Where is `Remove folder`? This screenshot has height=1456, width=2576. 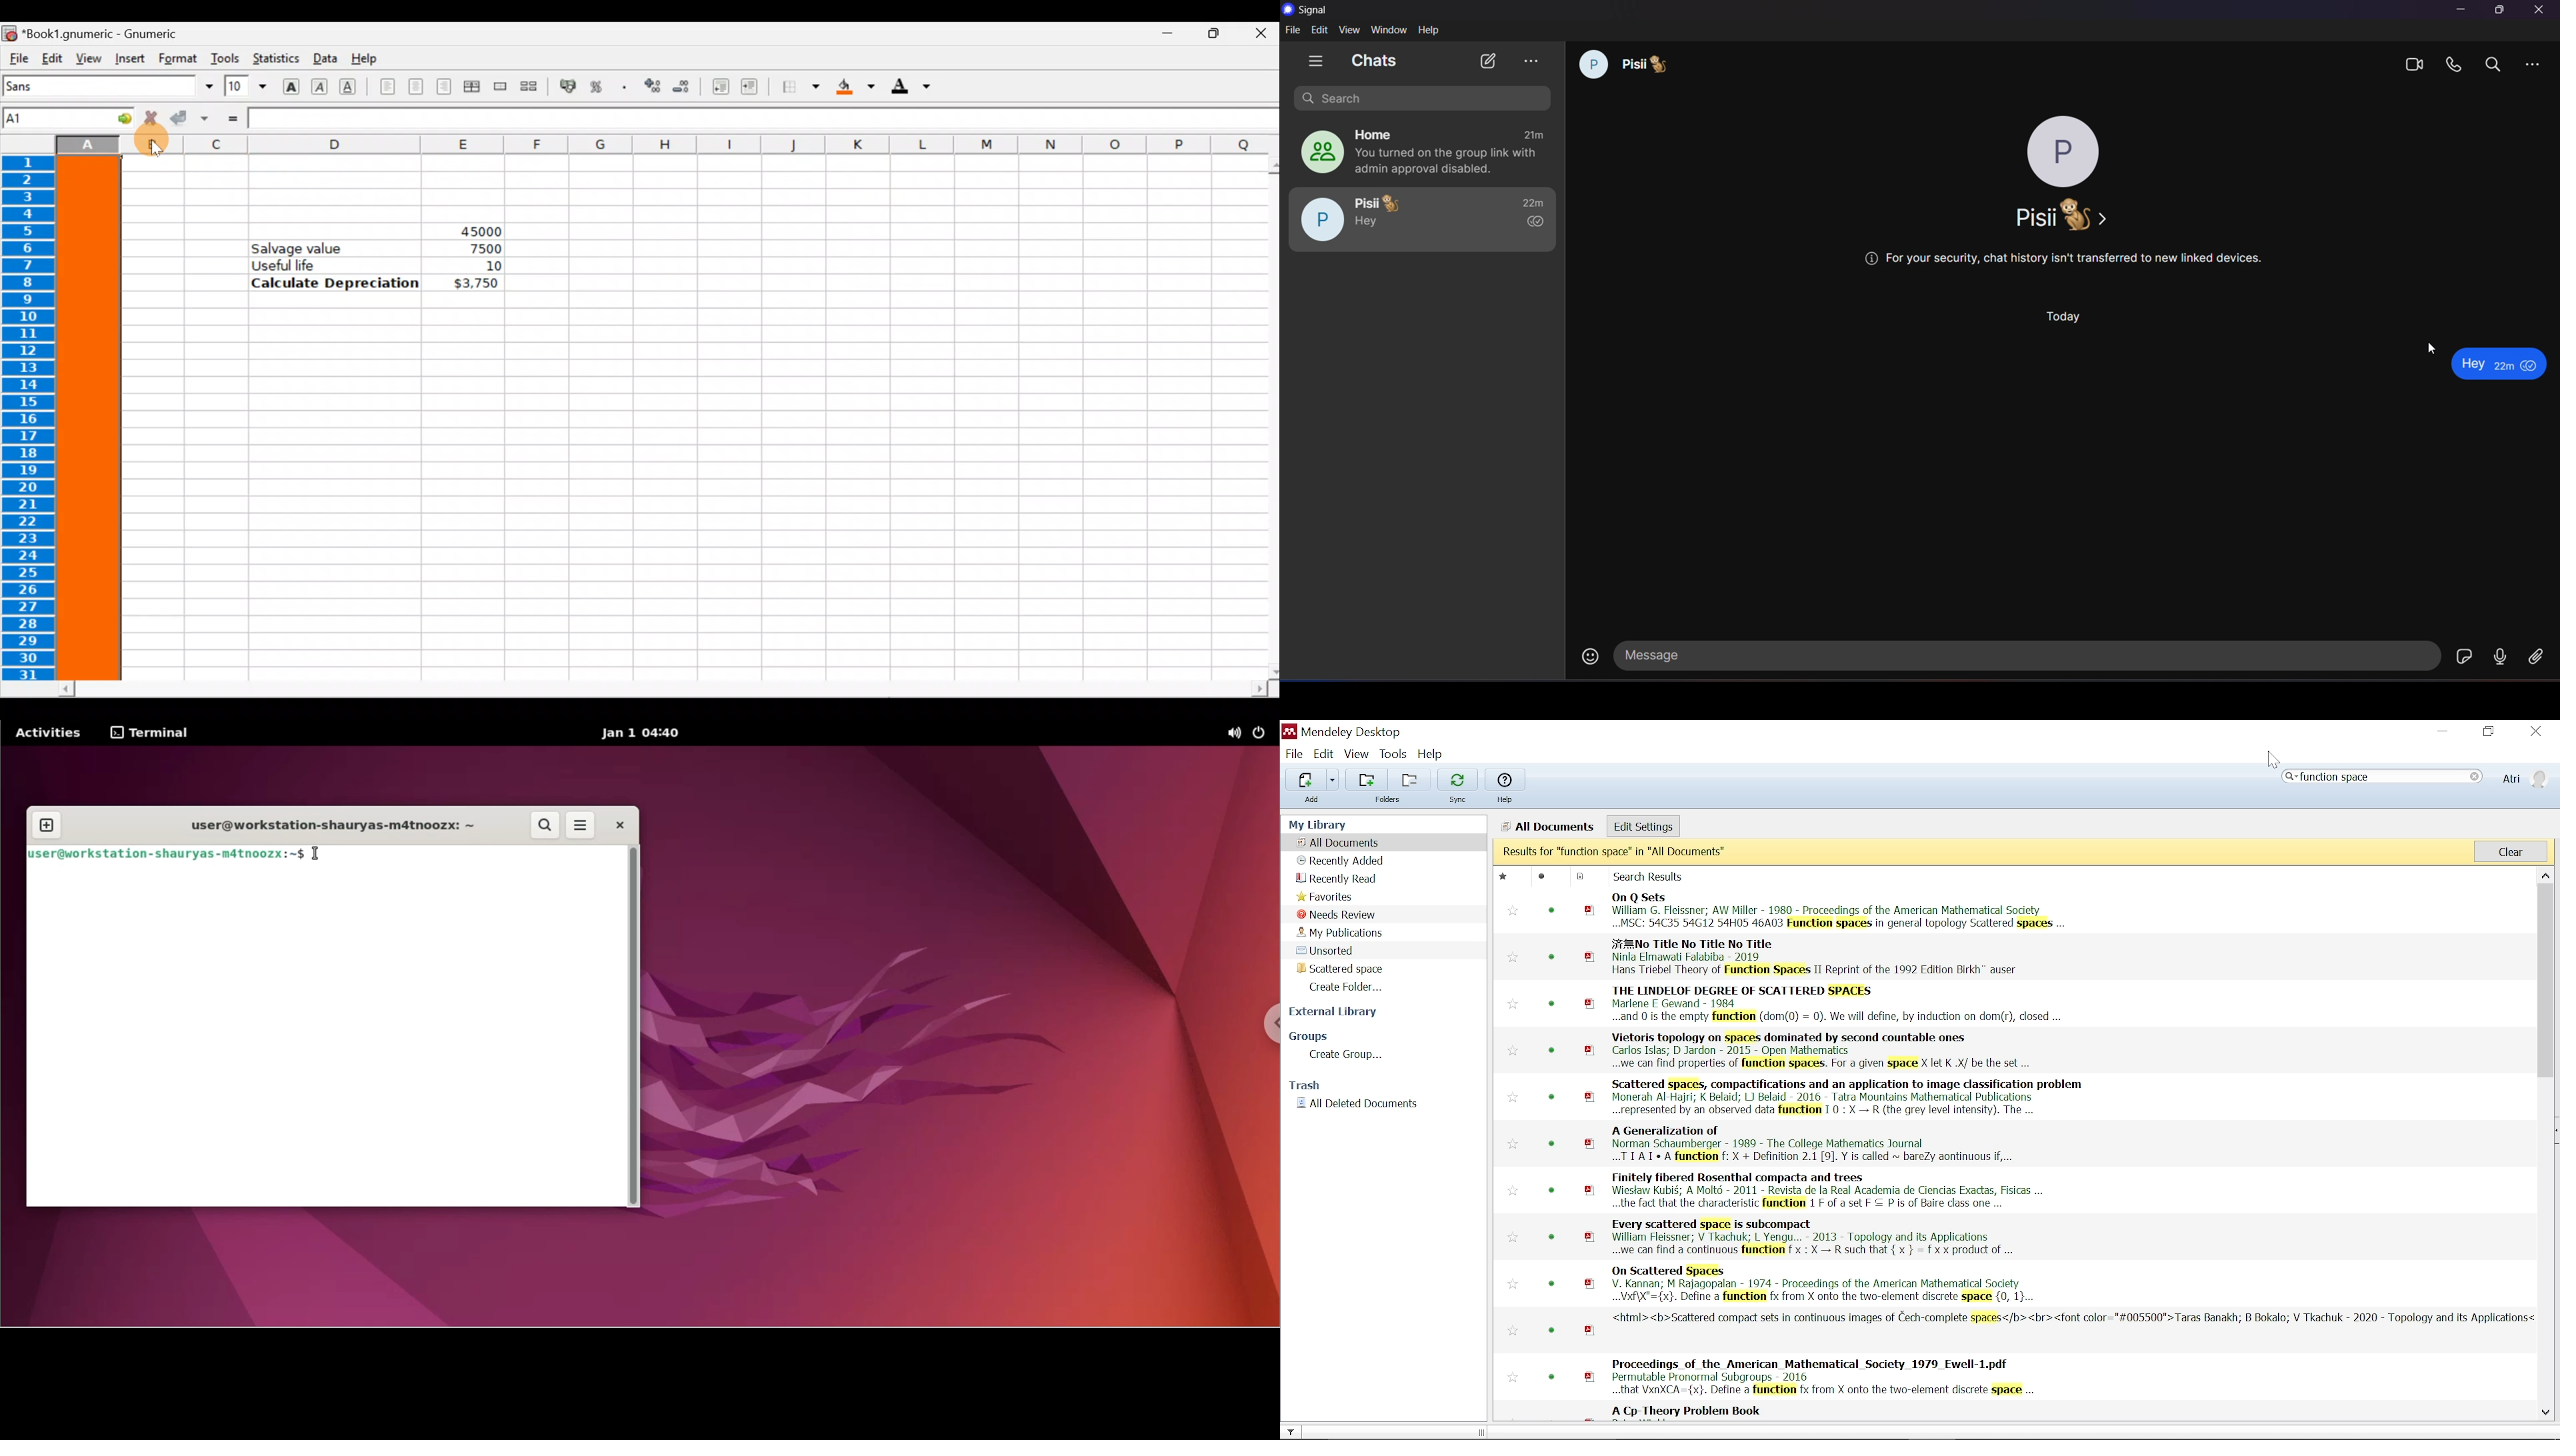 Remove folder is located at coordinates (1413, 778).